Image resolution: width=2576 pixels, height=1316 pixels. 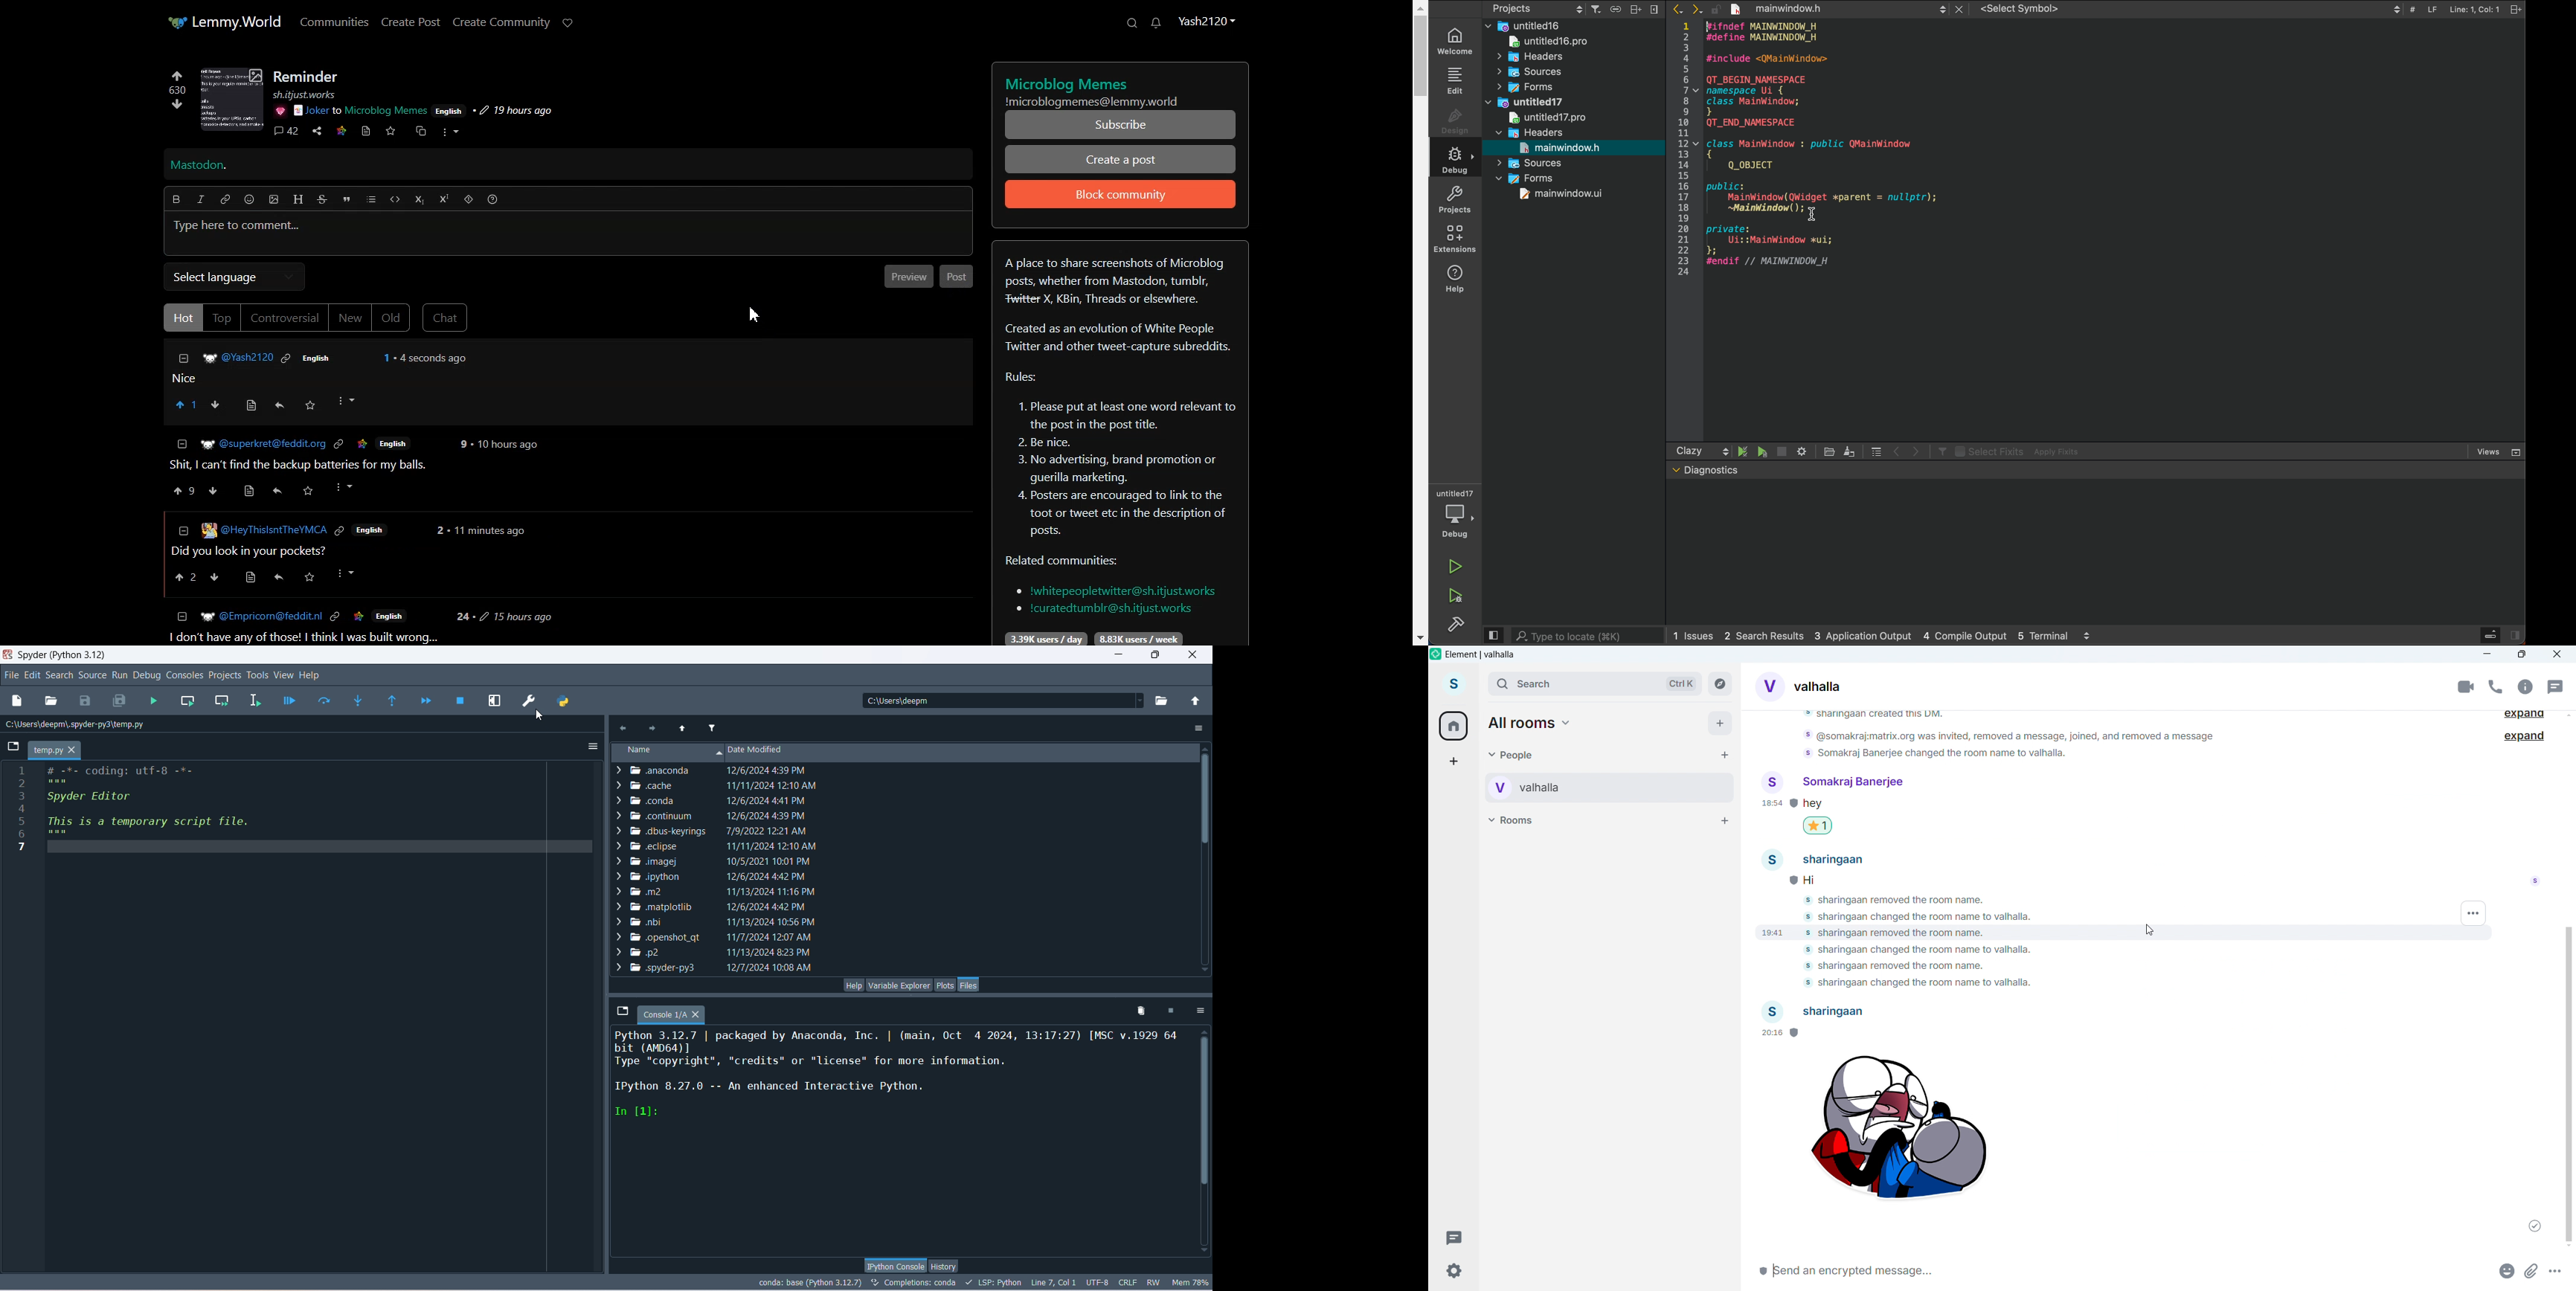 I want to click on Hyperlink, so click(x=225, y=199).